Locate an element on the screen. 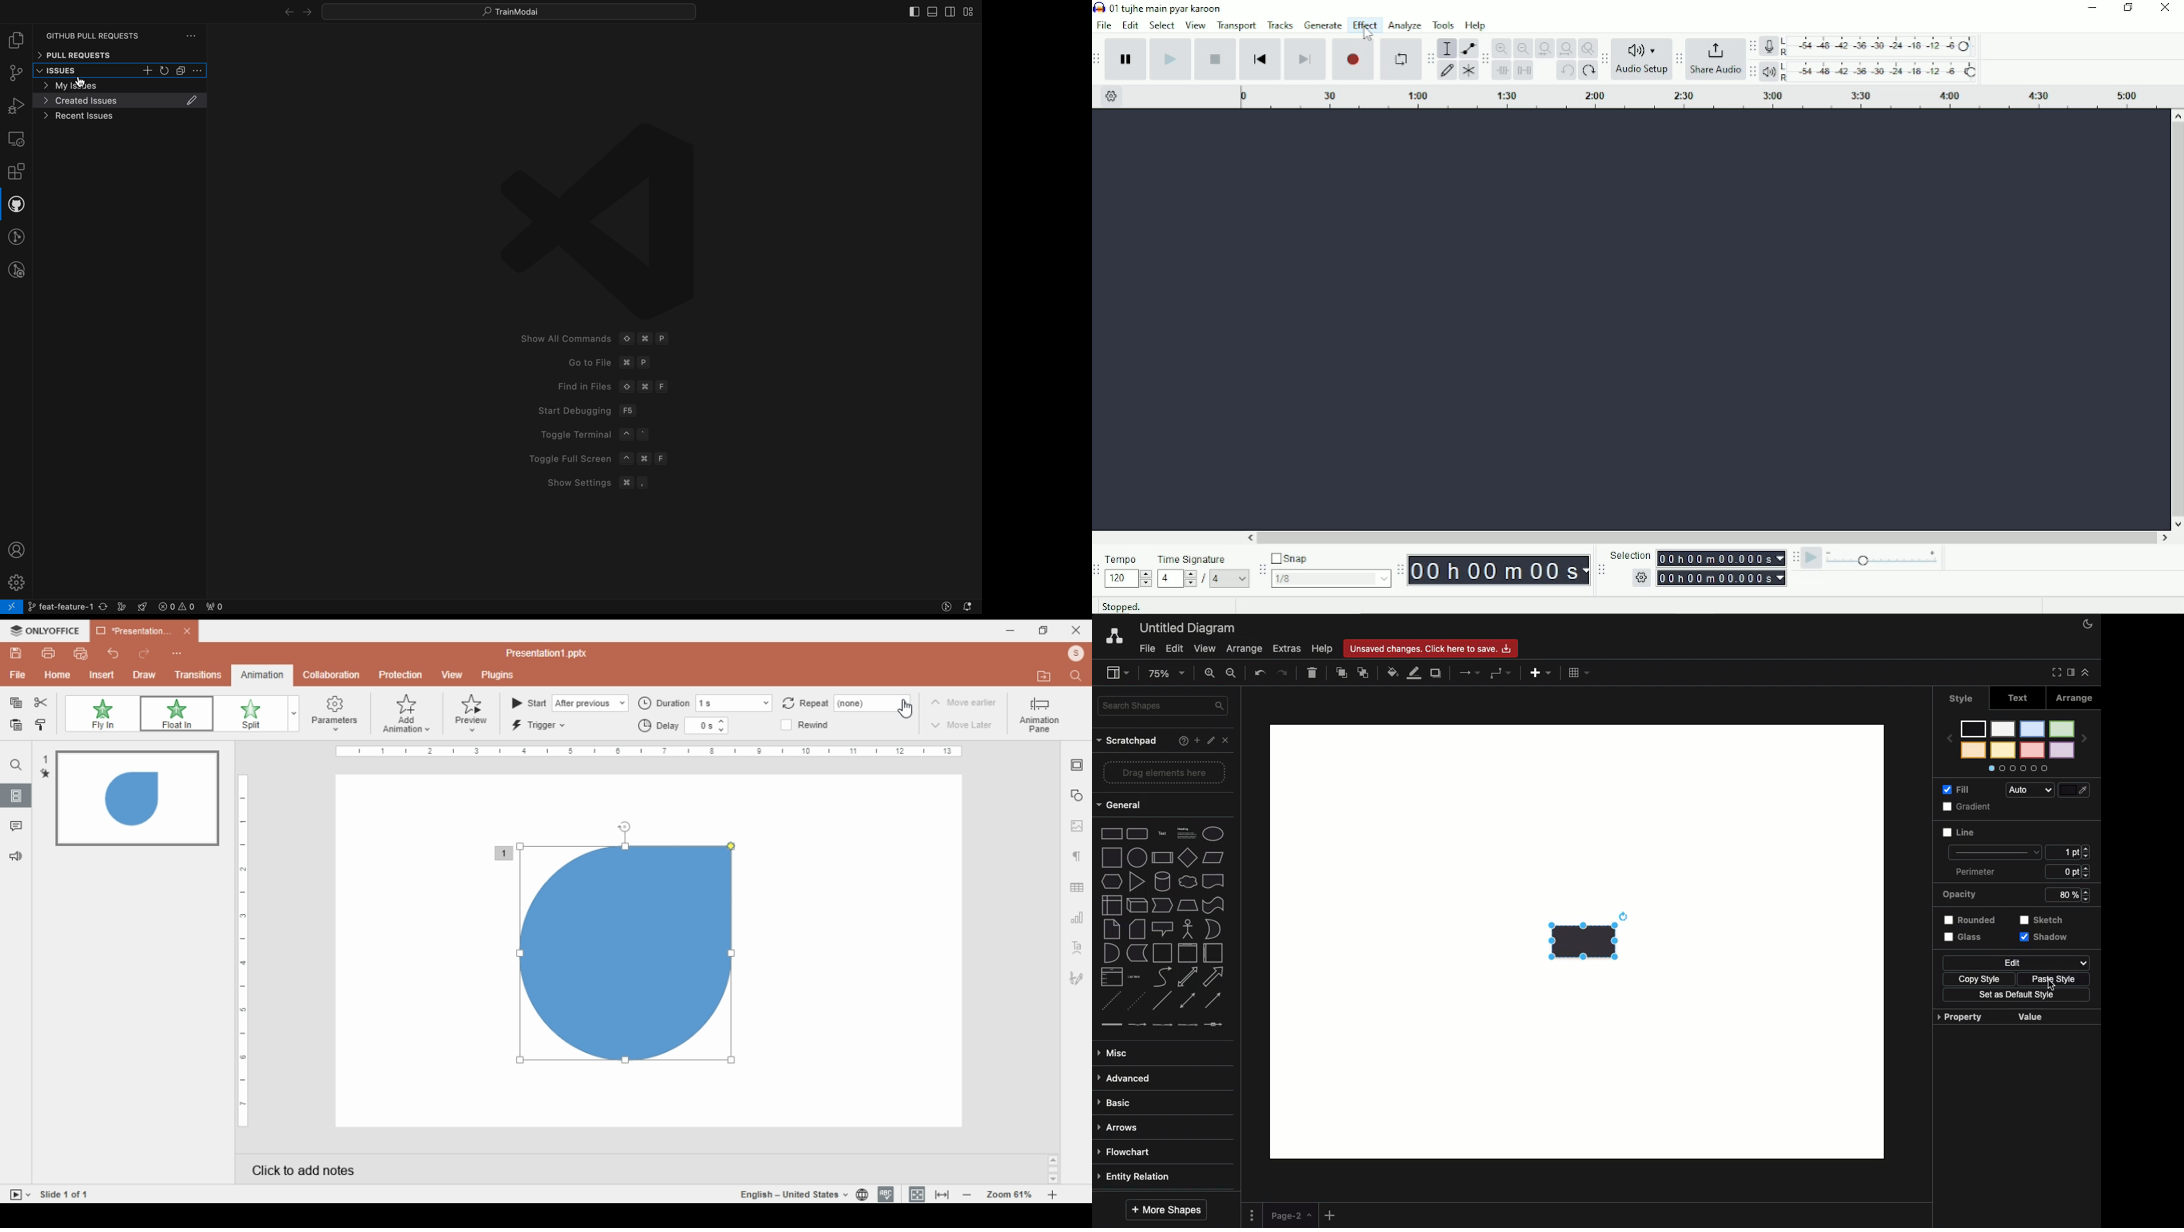 The image size is (2184, 1232). Fill is located at coordinates (2077, 789).